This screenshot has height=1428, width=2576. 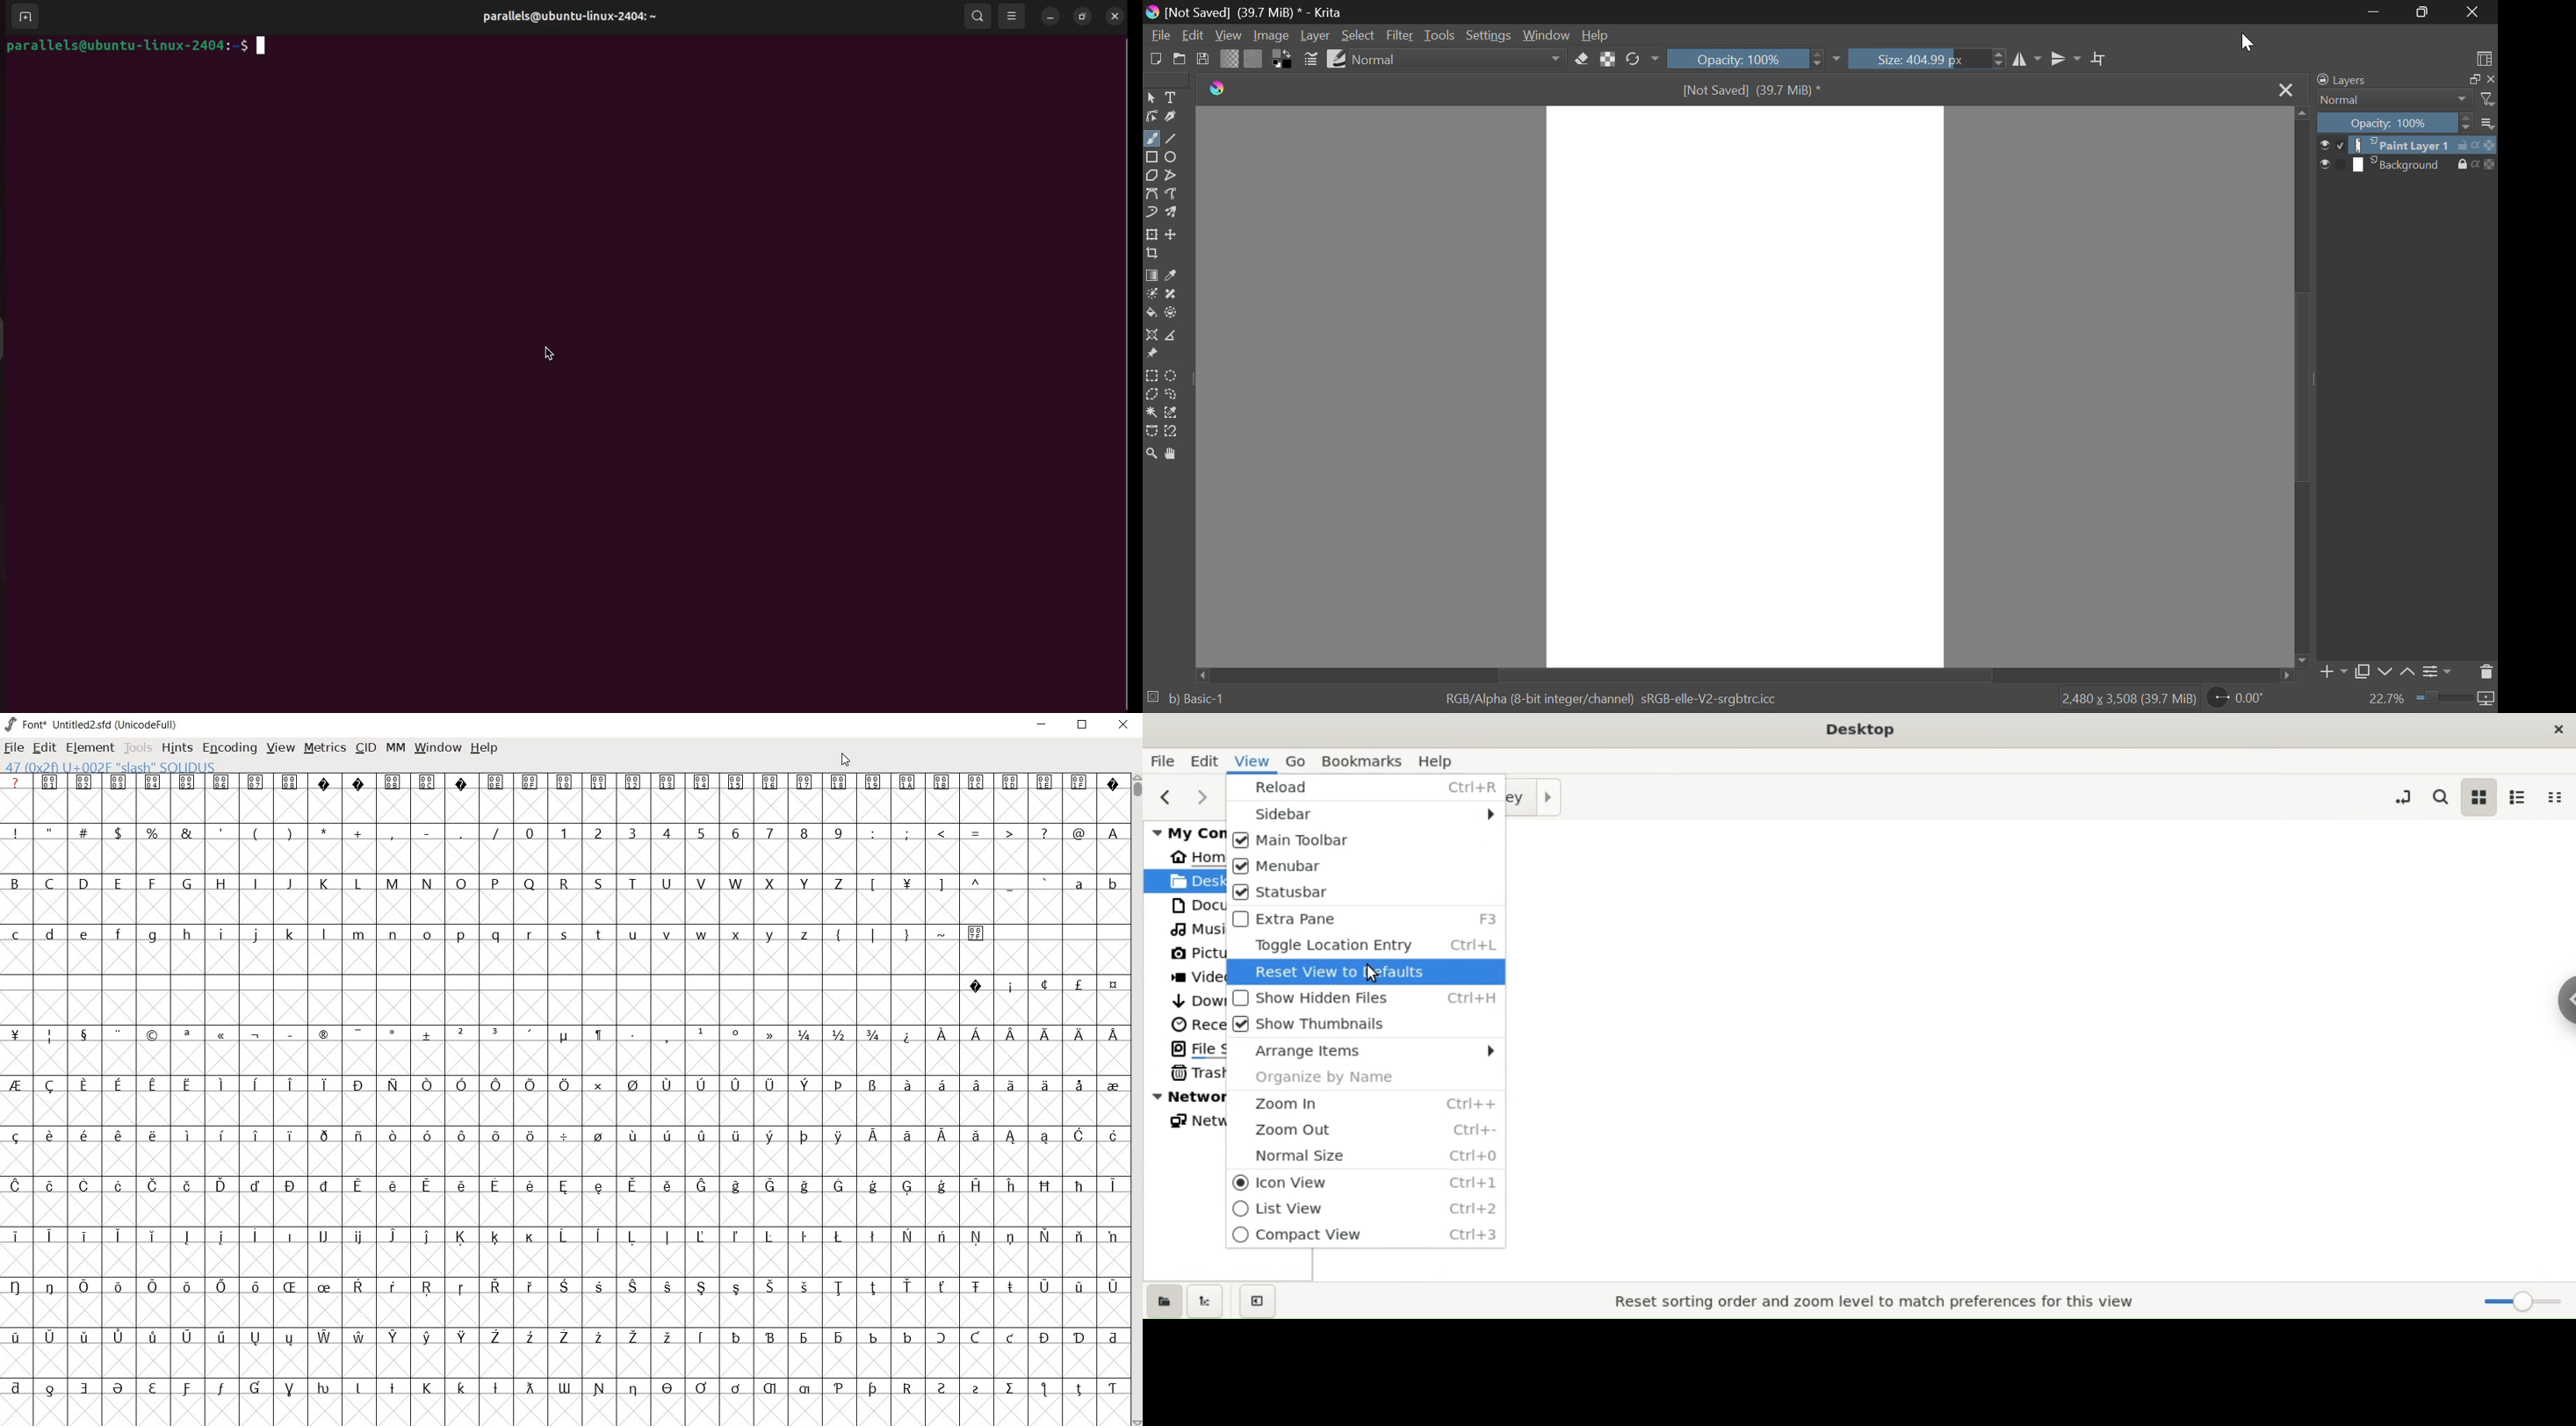 What do you see at coordinates (1151, 98) in the screenshot?
I see `Select` at bounding box center [1151, 98].